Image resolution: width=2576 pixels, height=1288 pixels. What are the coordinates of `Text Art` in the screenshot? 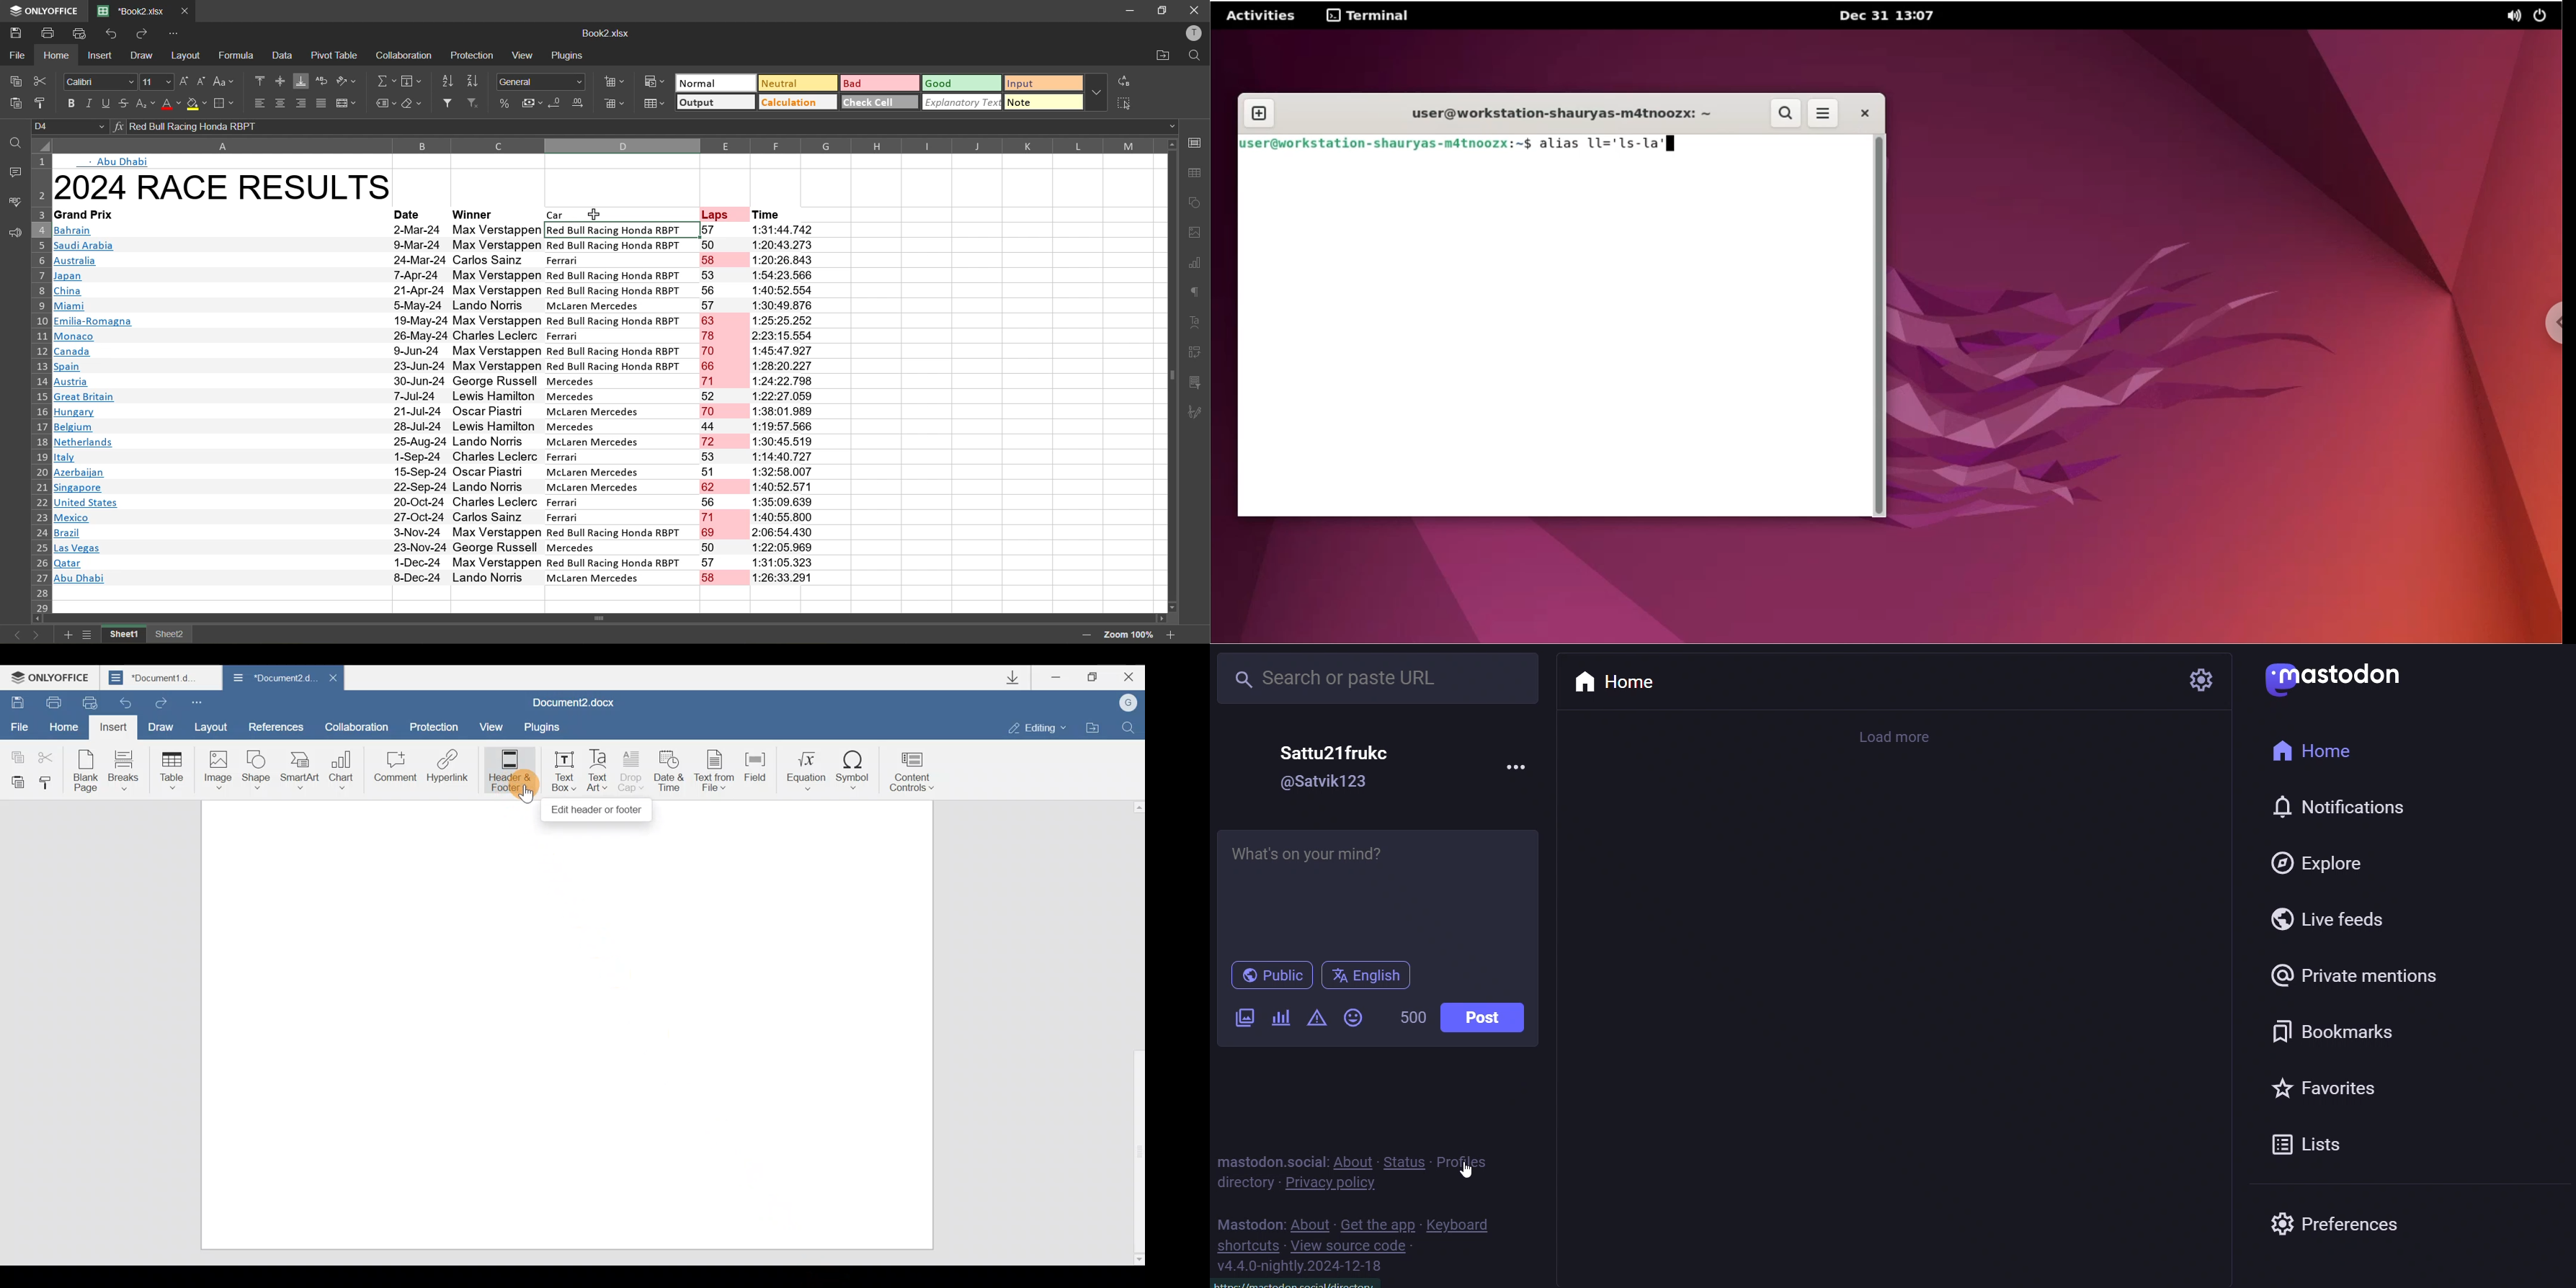 It's located at (599, 769).